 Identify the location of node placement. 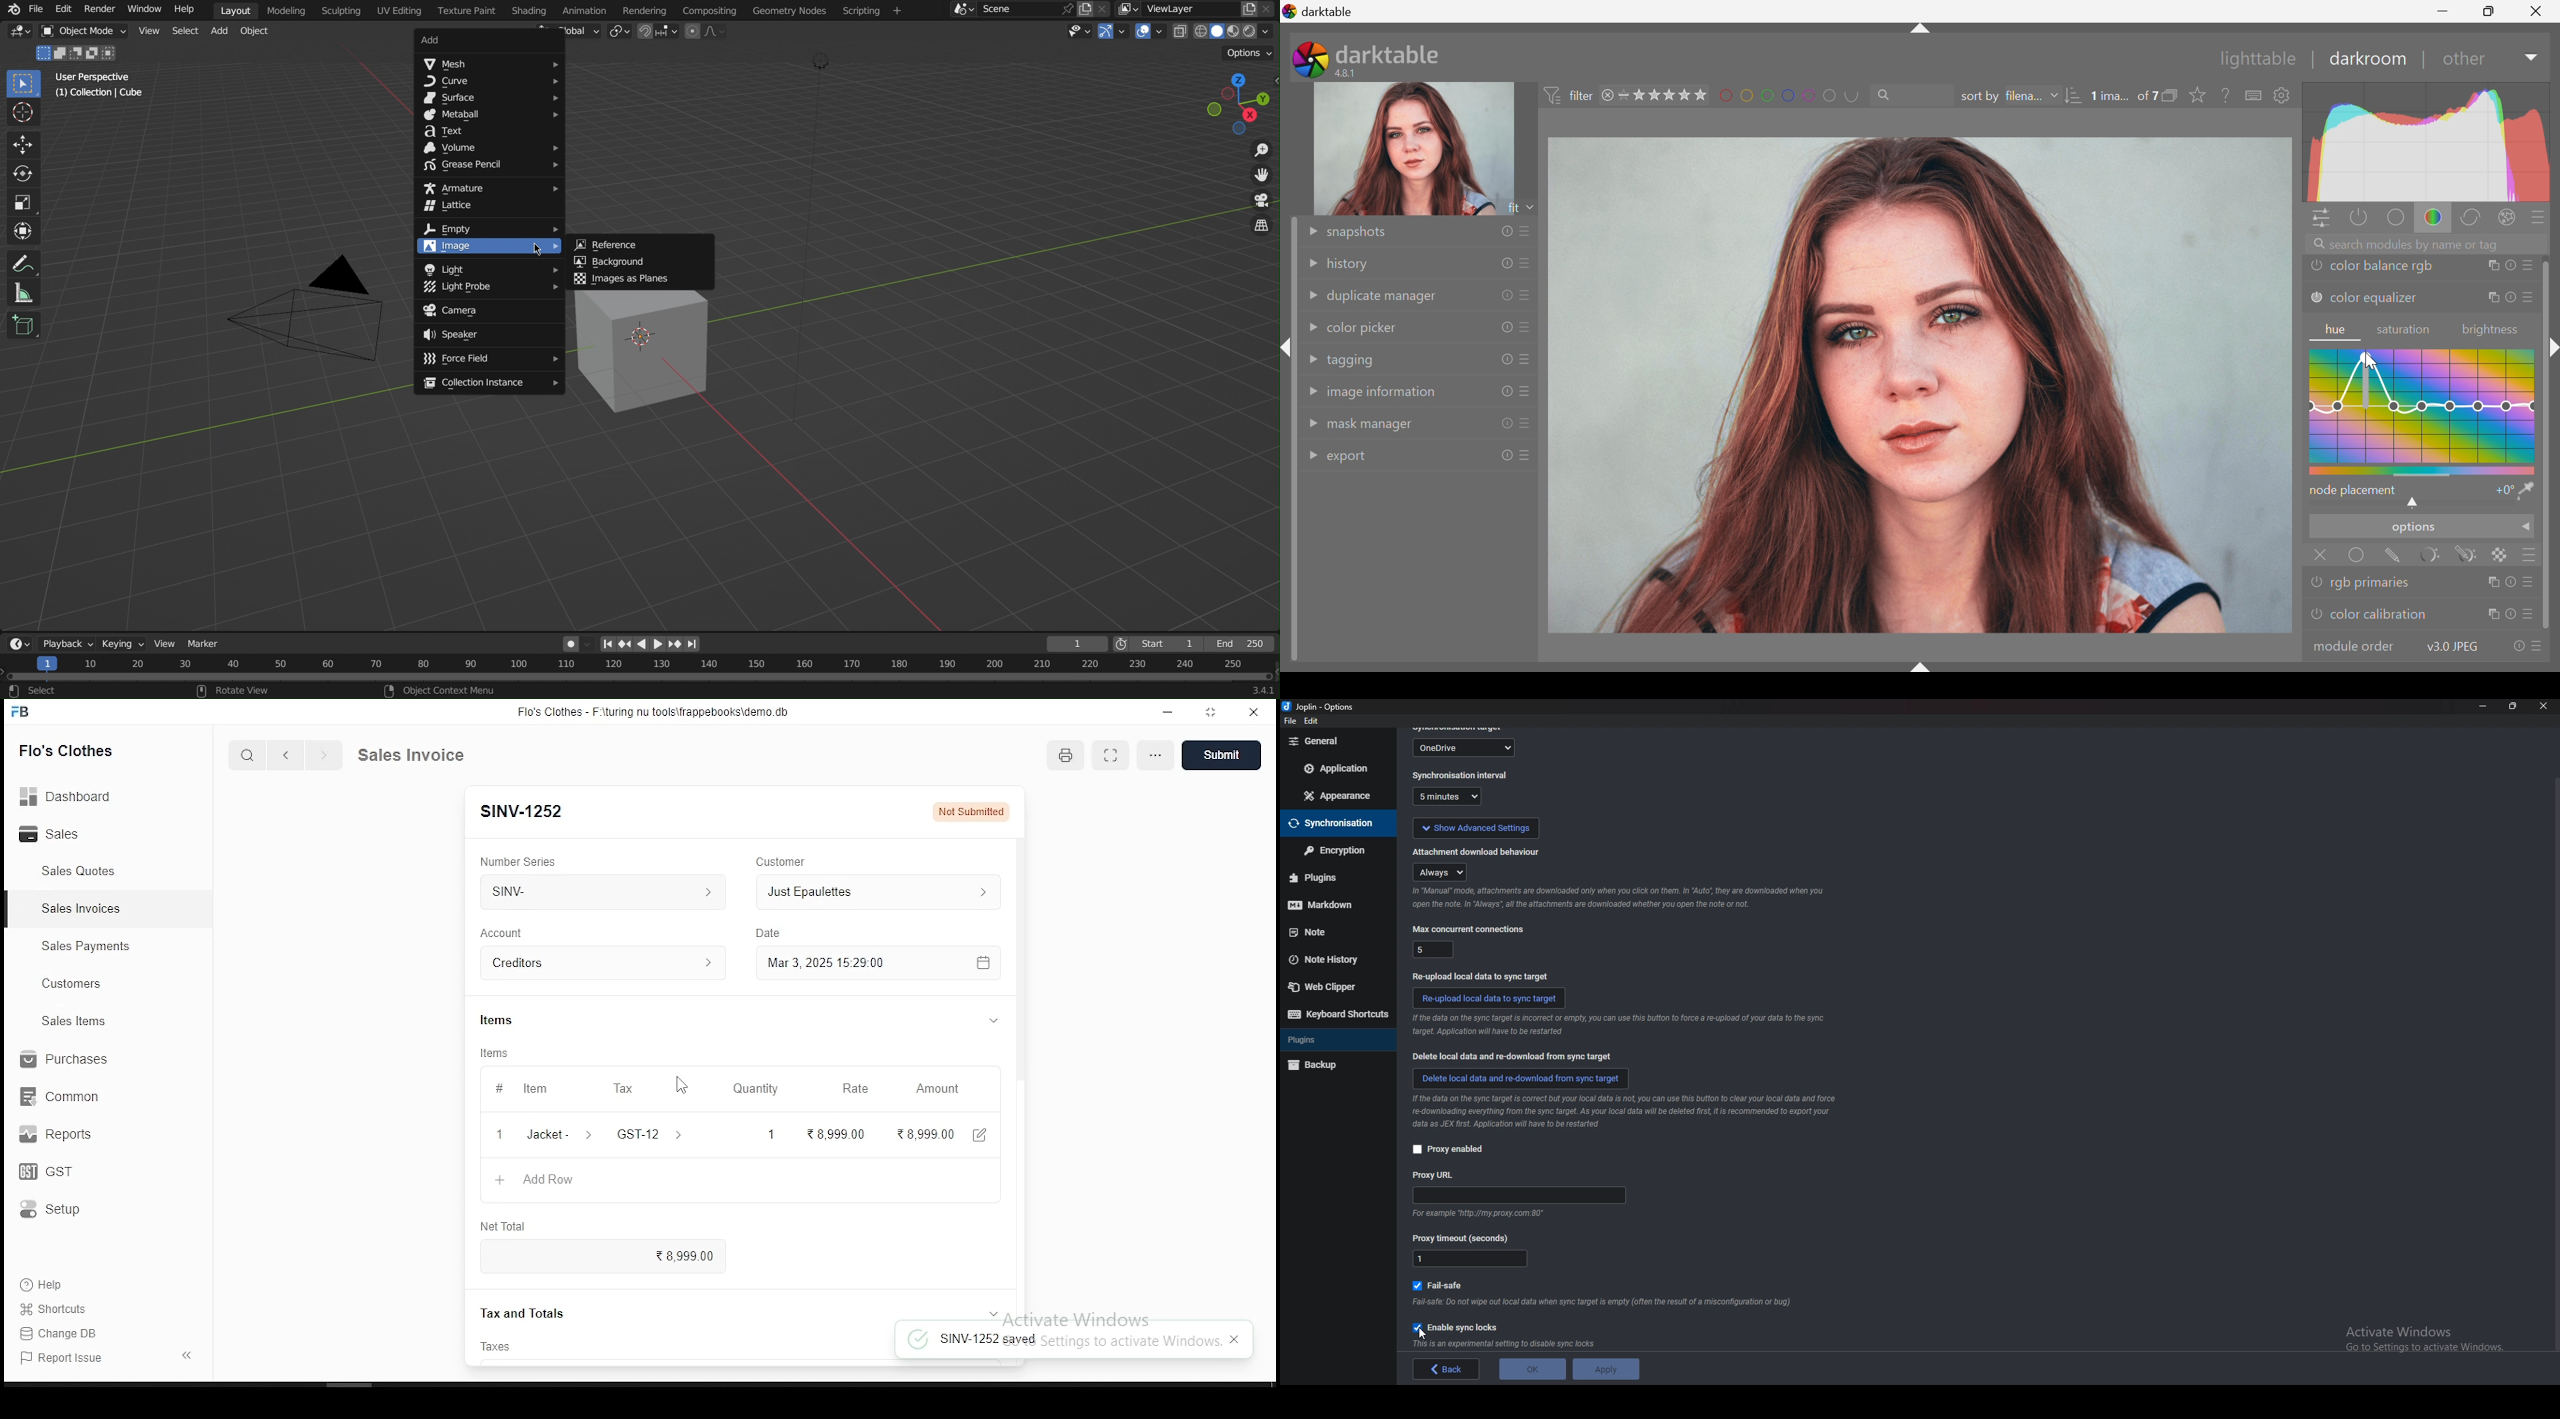
(2354, 490).